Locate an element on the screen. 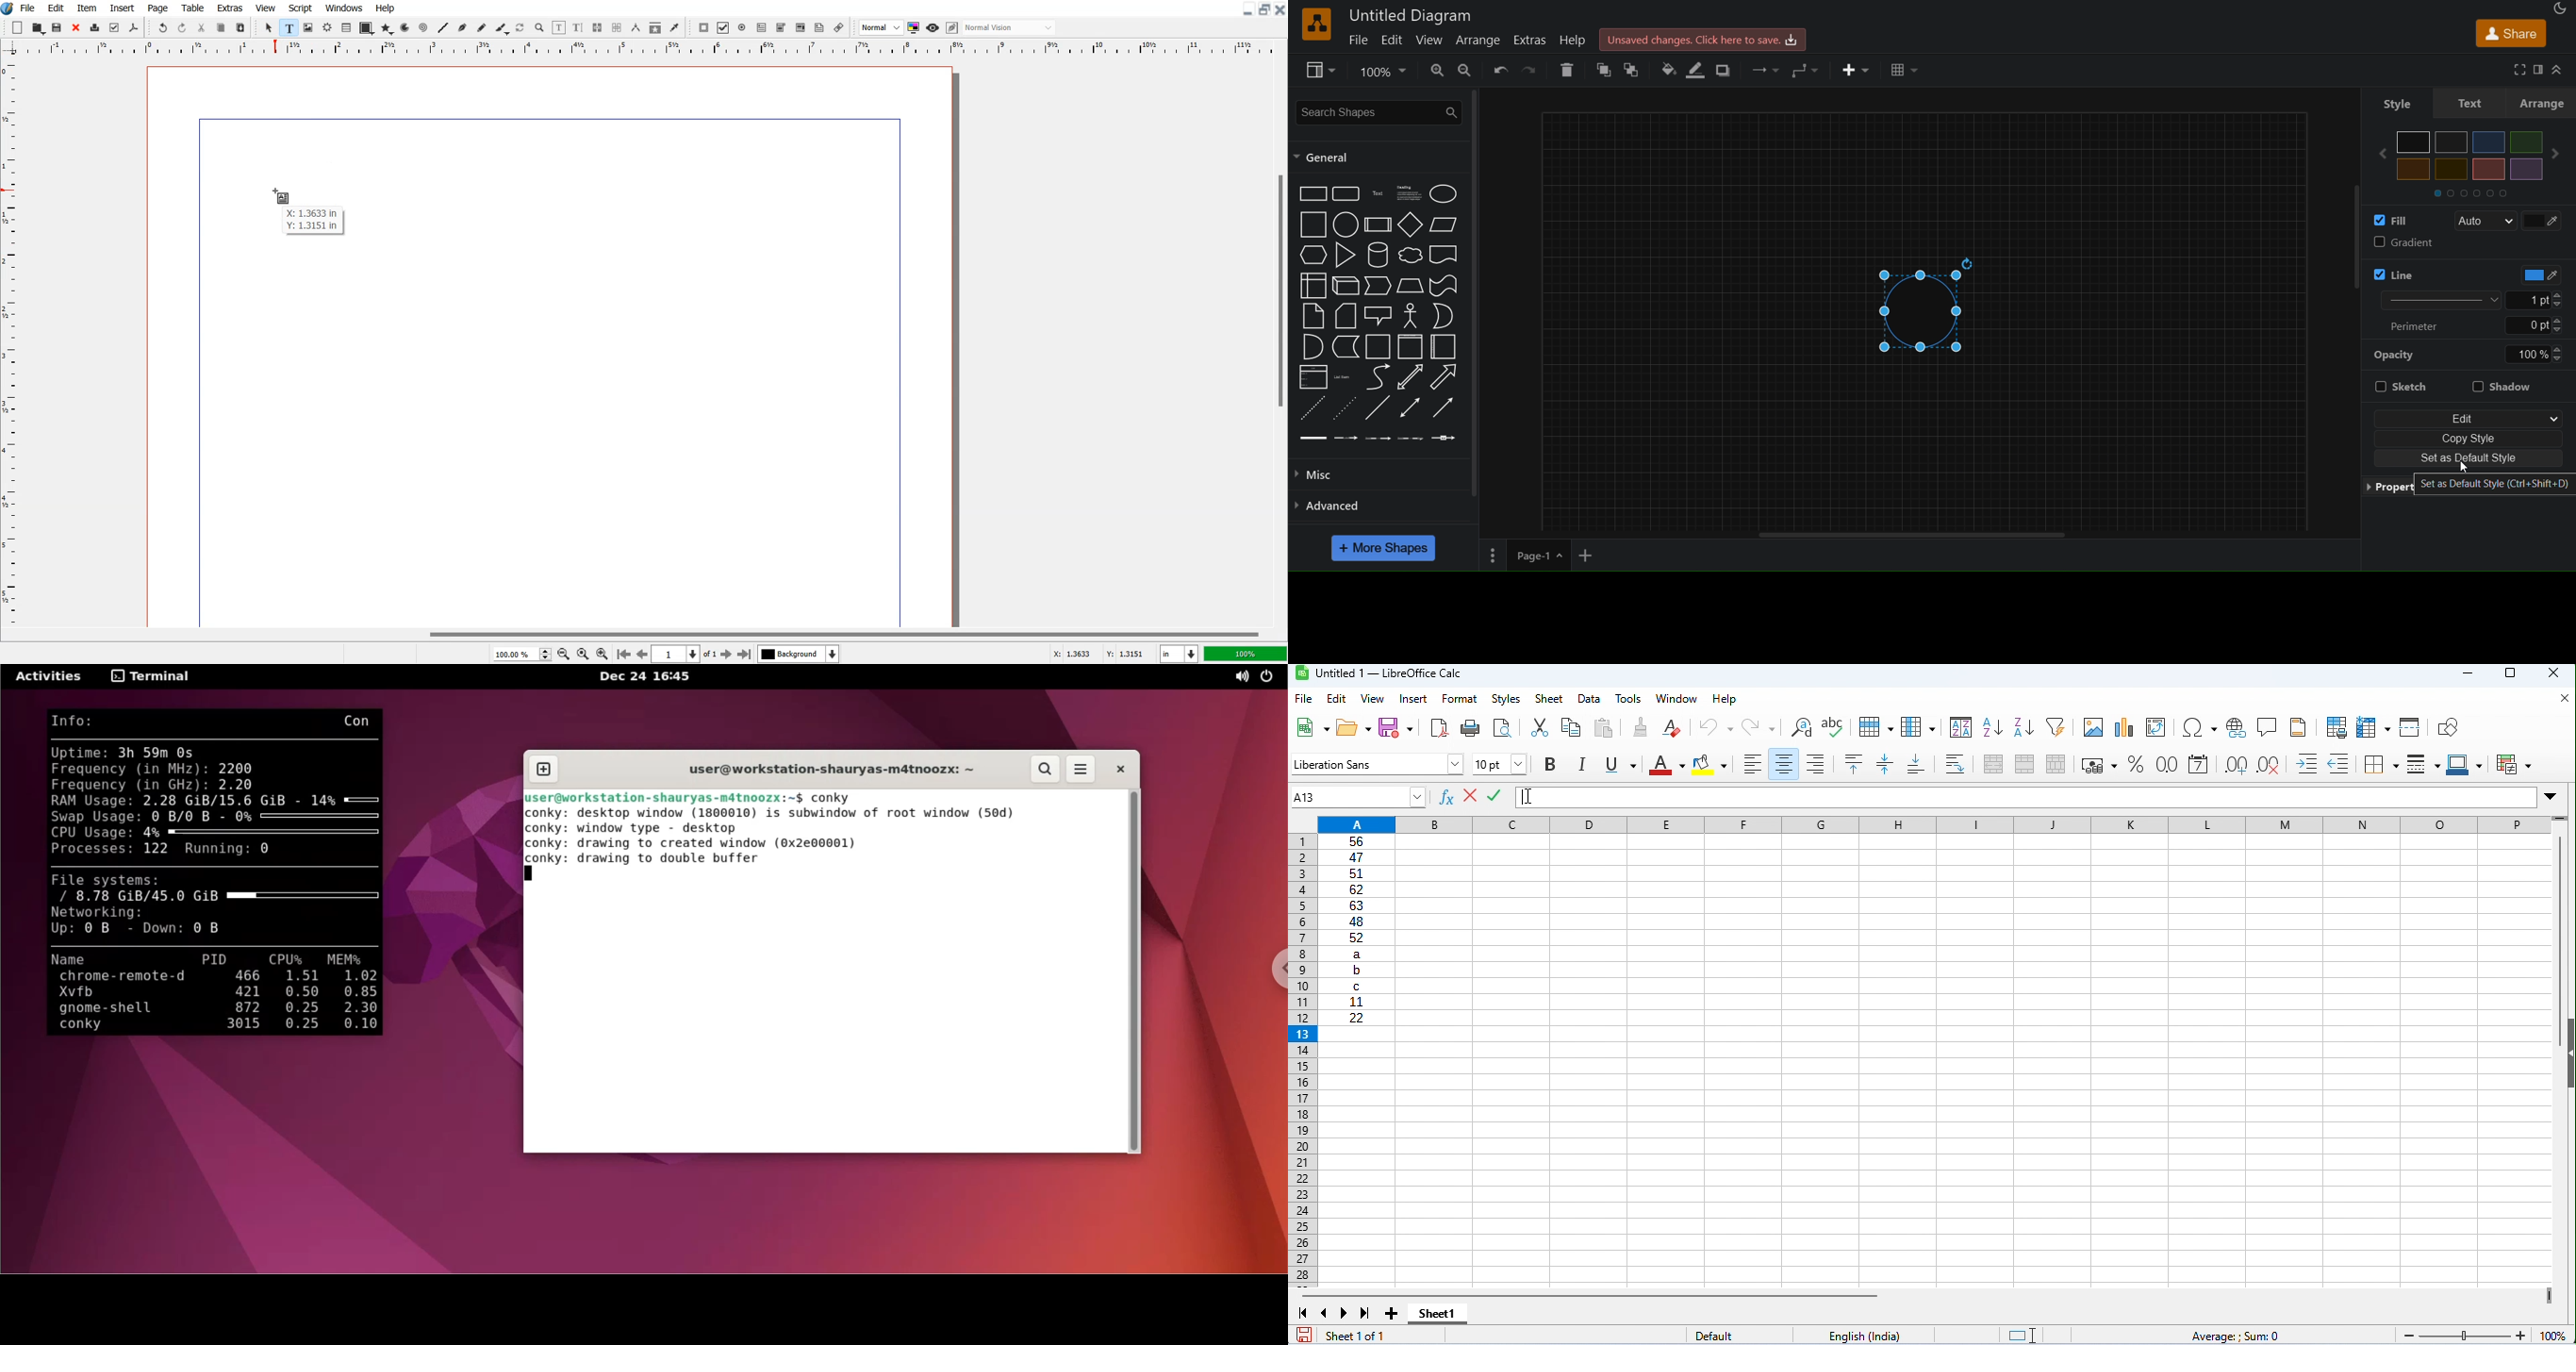  table is located at coordinates (1906, 70).